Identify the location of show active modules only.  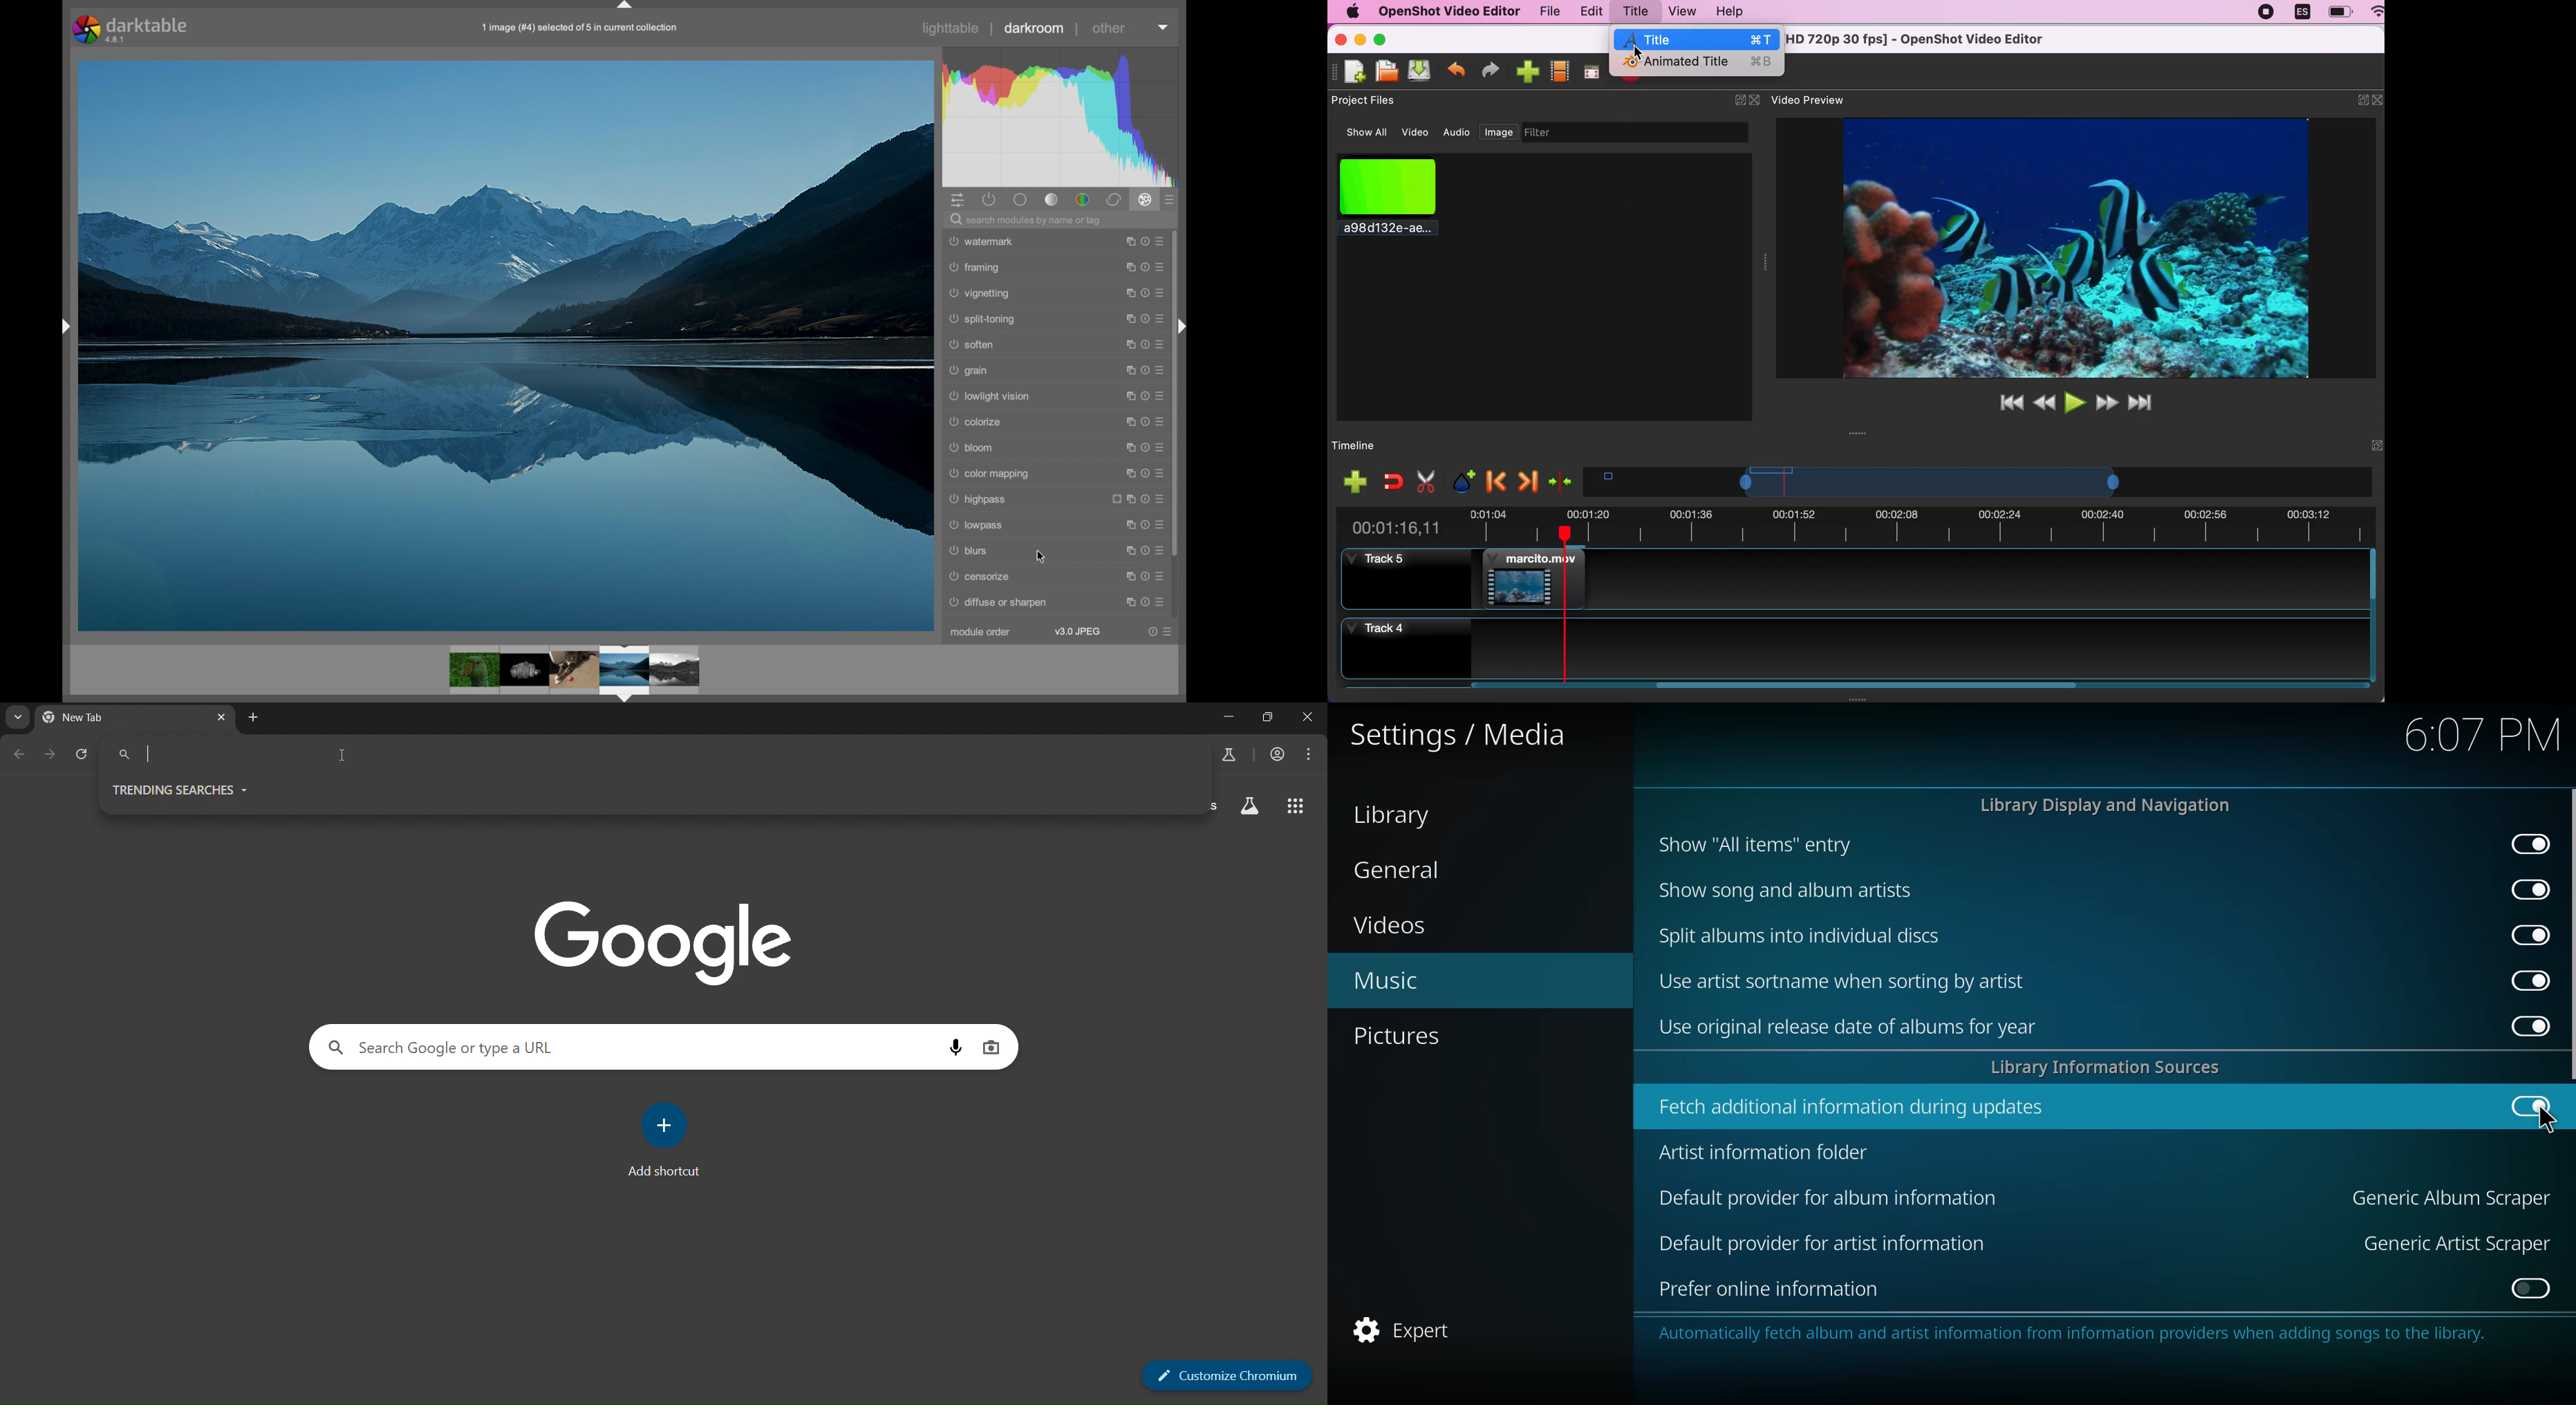
(989, 199).